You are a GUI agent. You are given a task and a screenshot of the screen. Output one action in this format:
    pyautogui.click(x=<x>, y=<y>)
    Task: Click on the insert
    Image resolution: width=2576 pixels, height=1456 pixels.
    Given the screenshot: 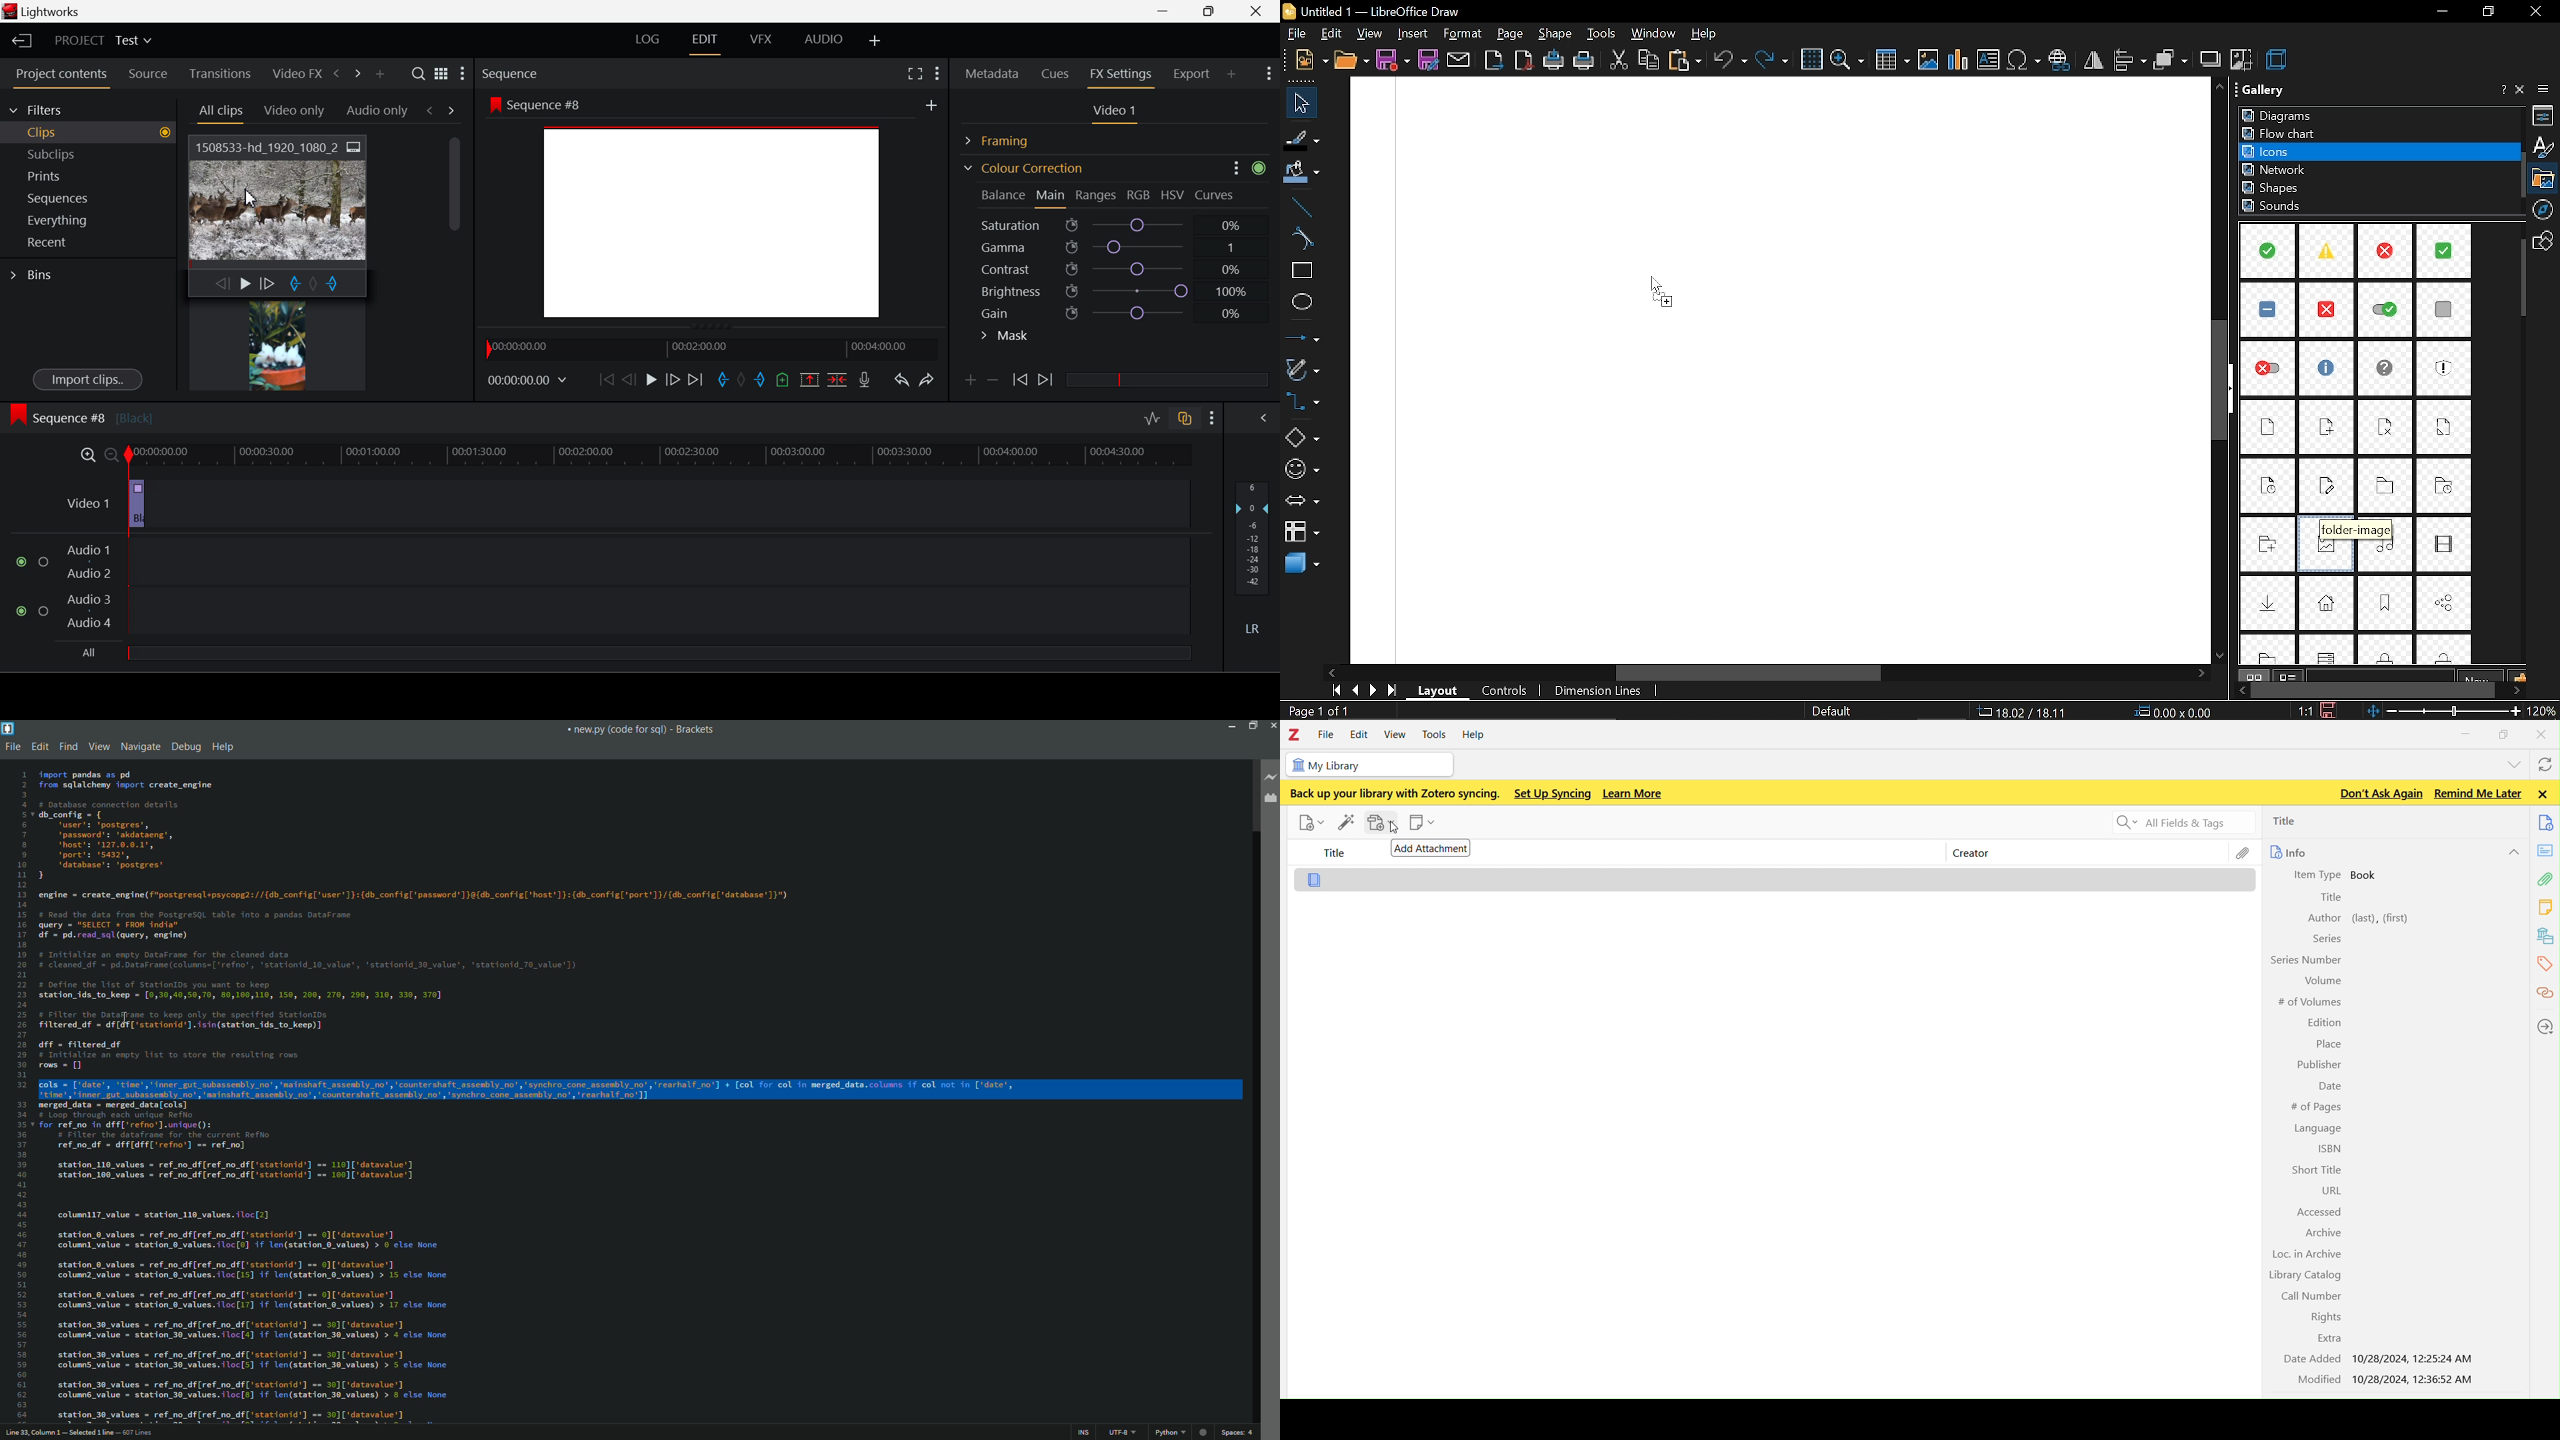 What is the action you would take?
    pyautogui.click(x=1410, y=34)
    